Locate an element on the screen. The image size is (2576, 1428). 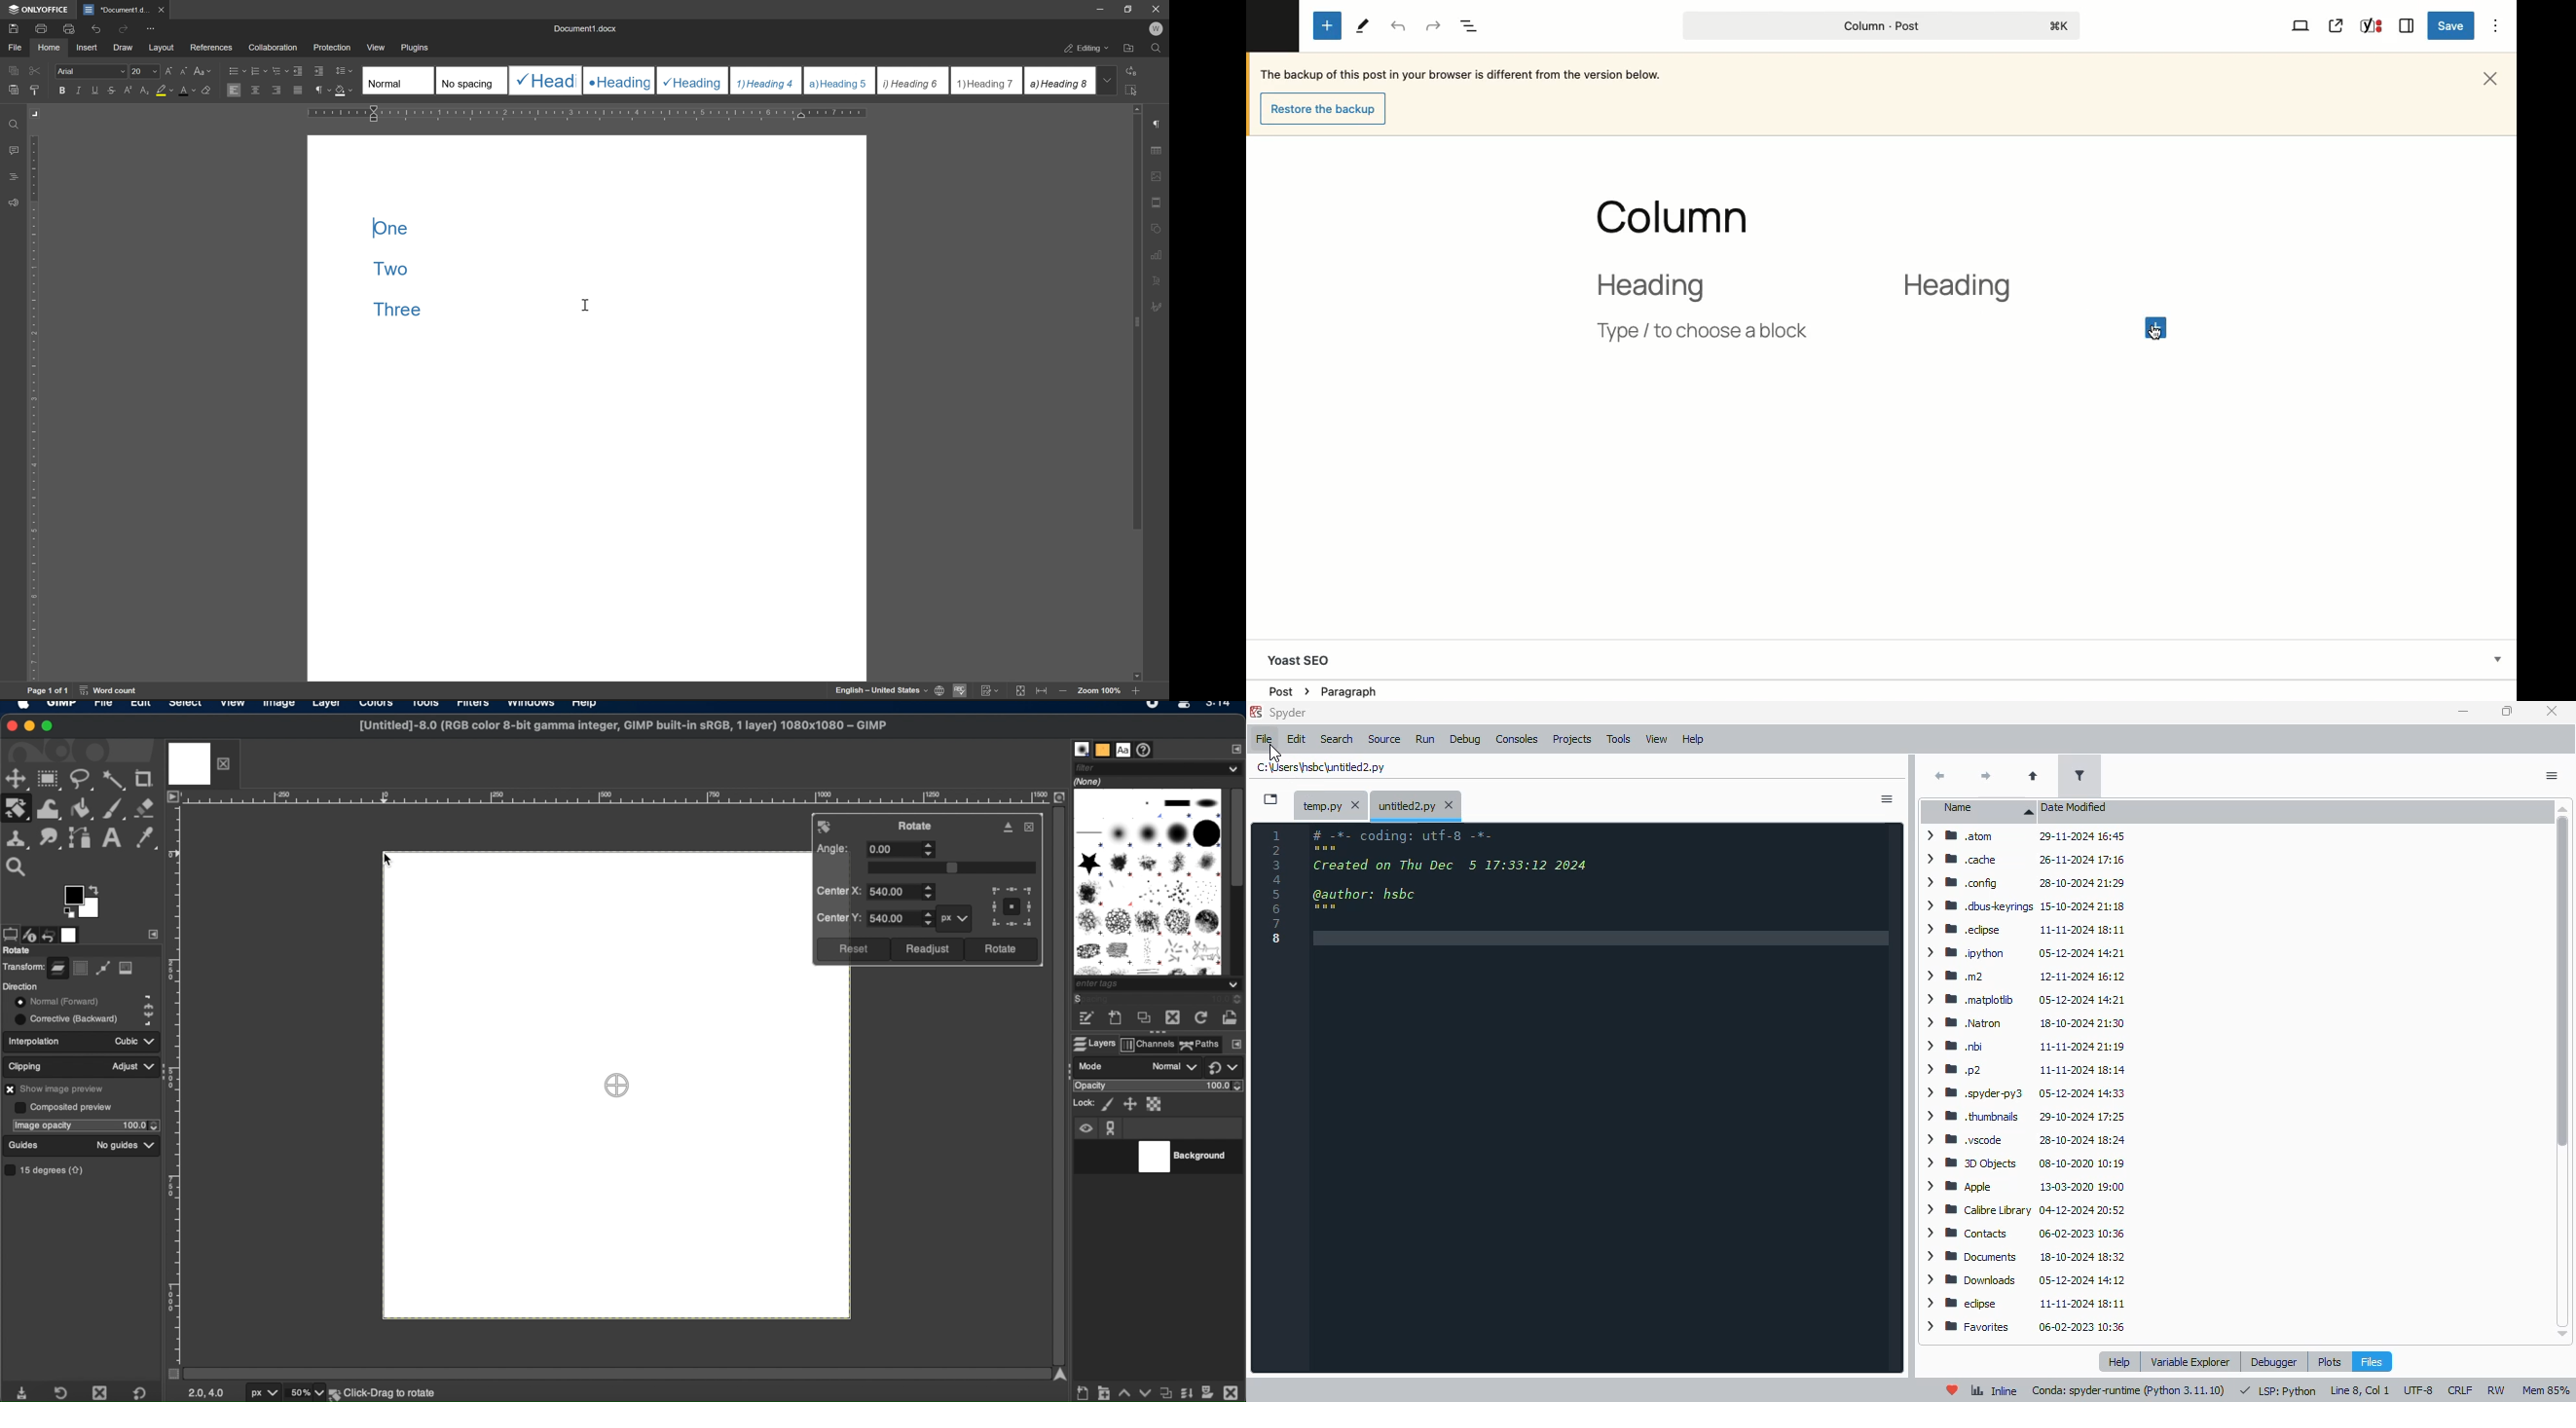
align center is located at coordinates (256, 89).